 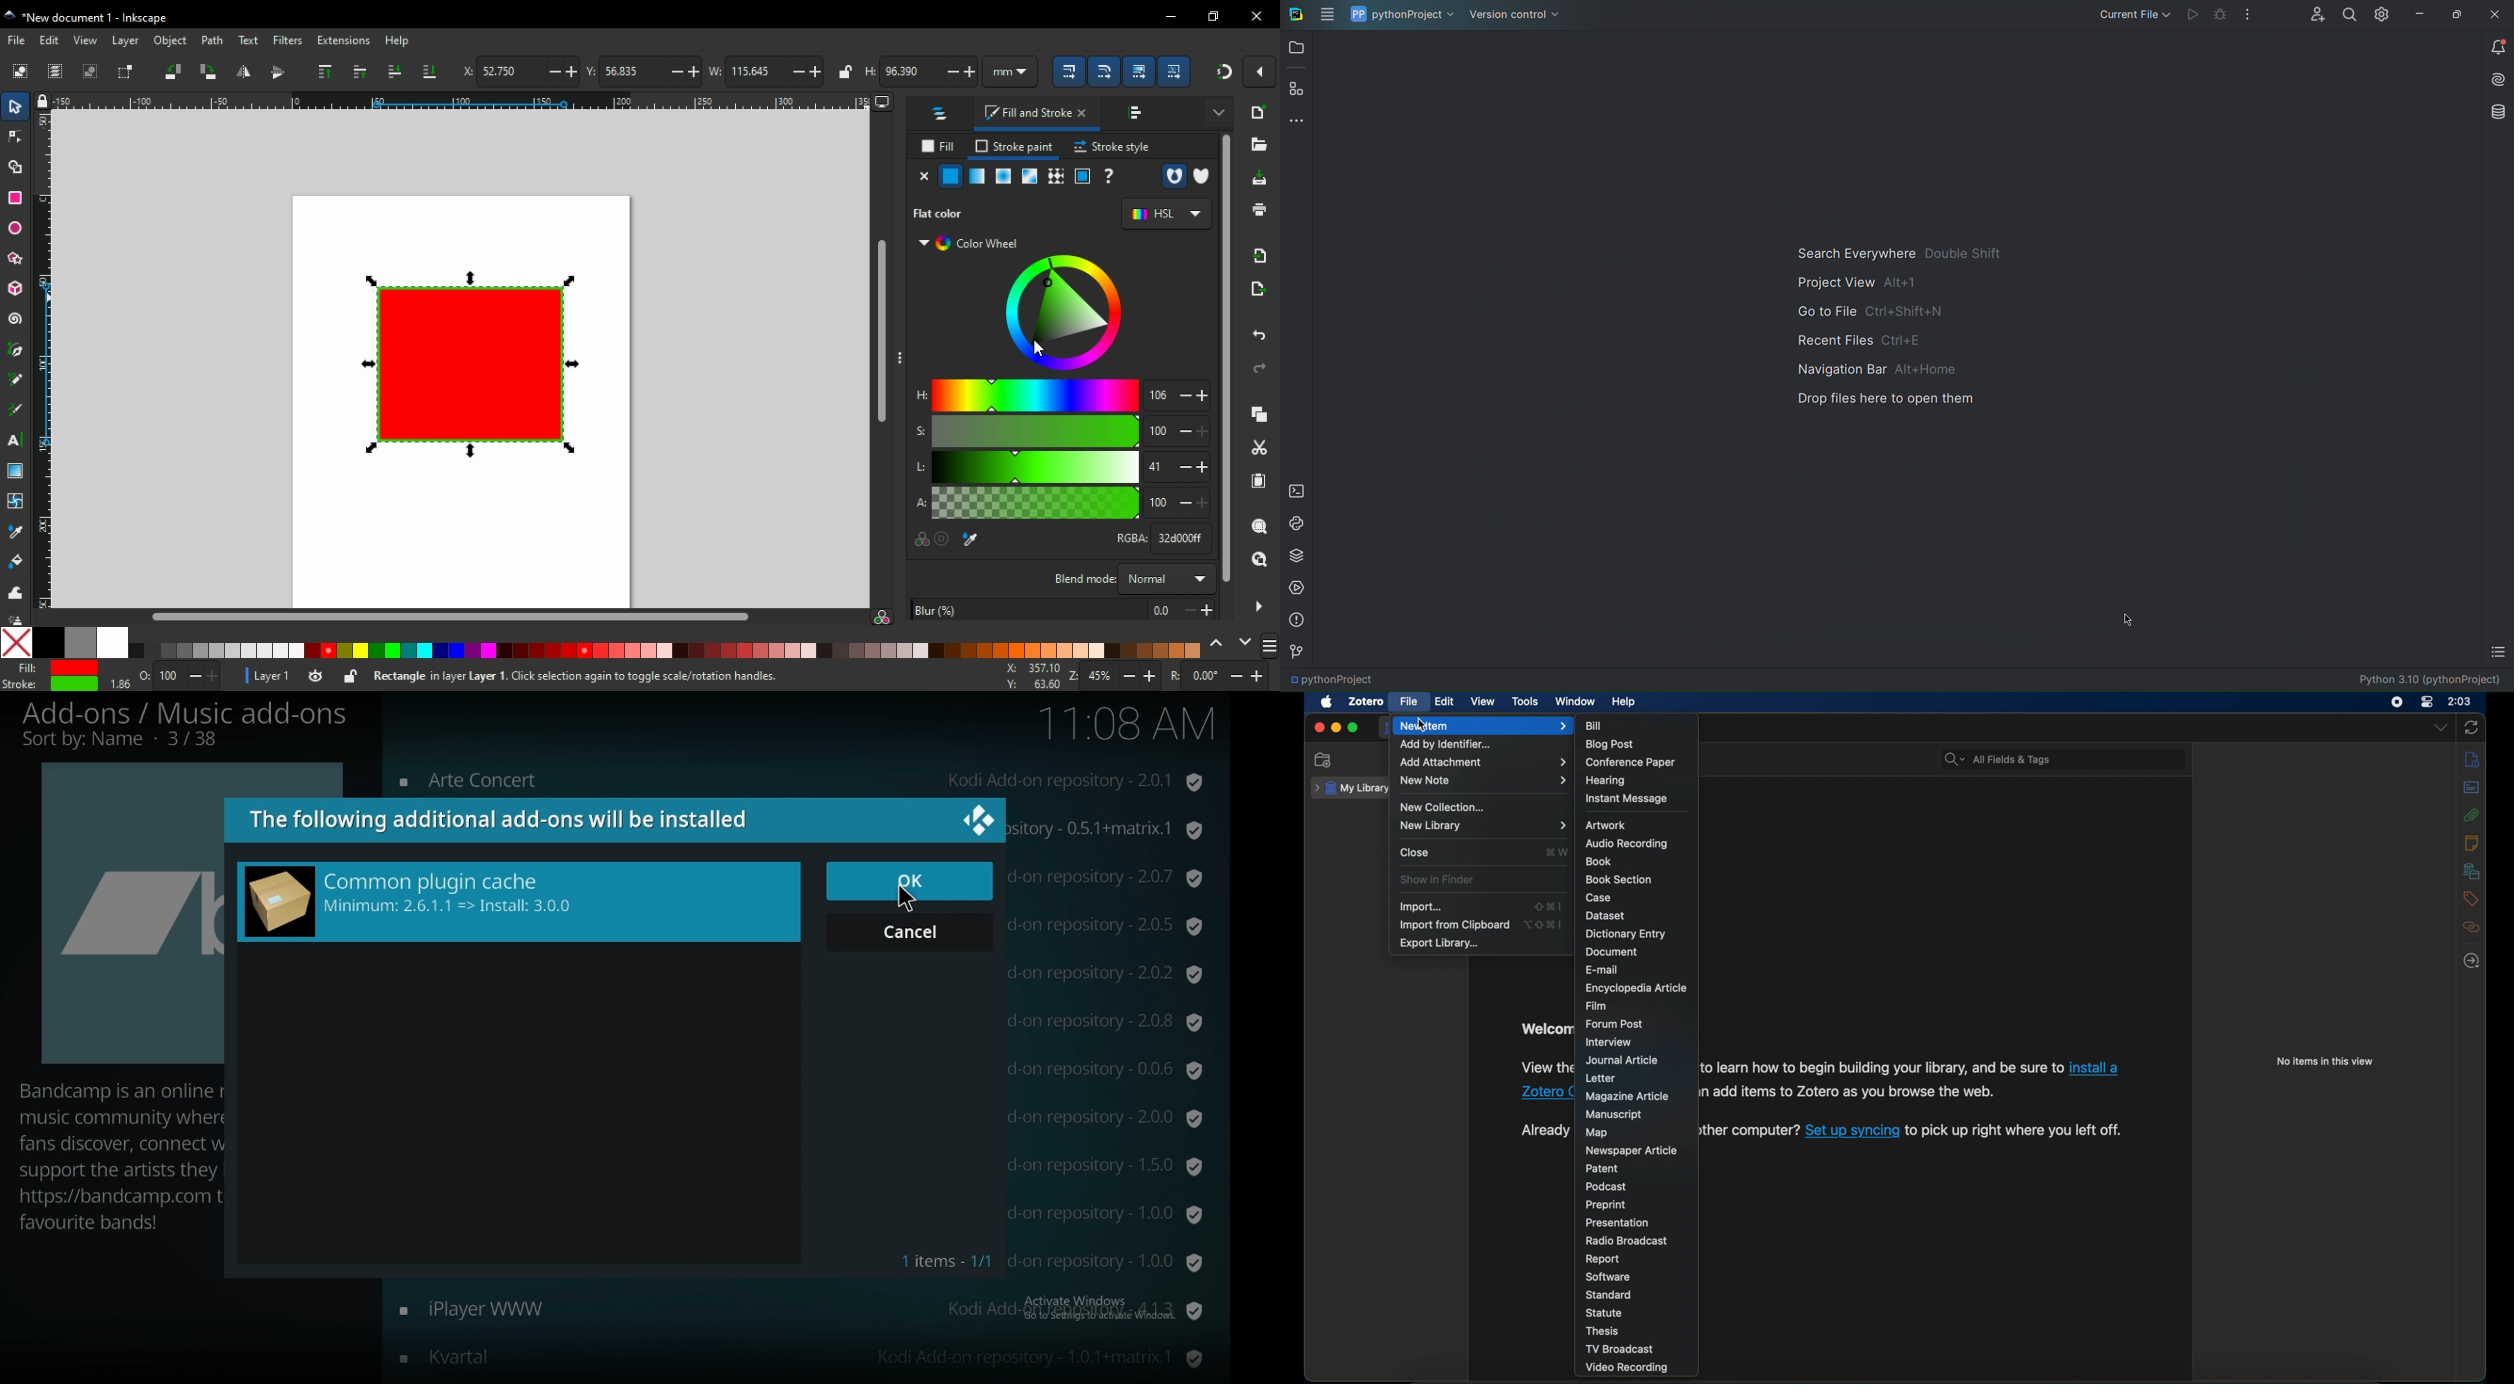 I want to click on pattern, so click(x=1057, y=176).